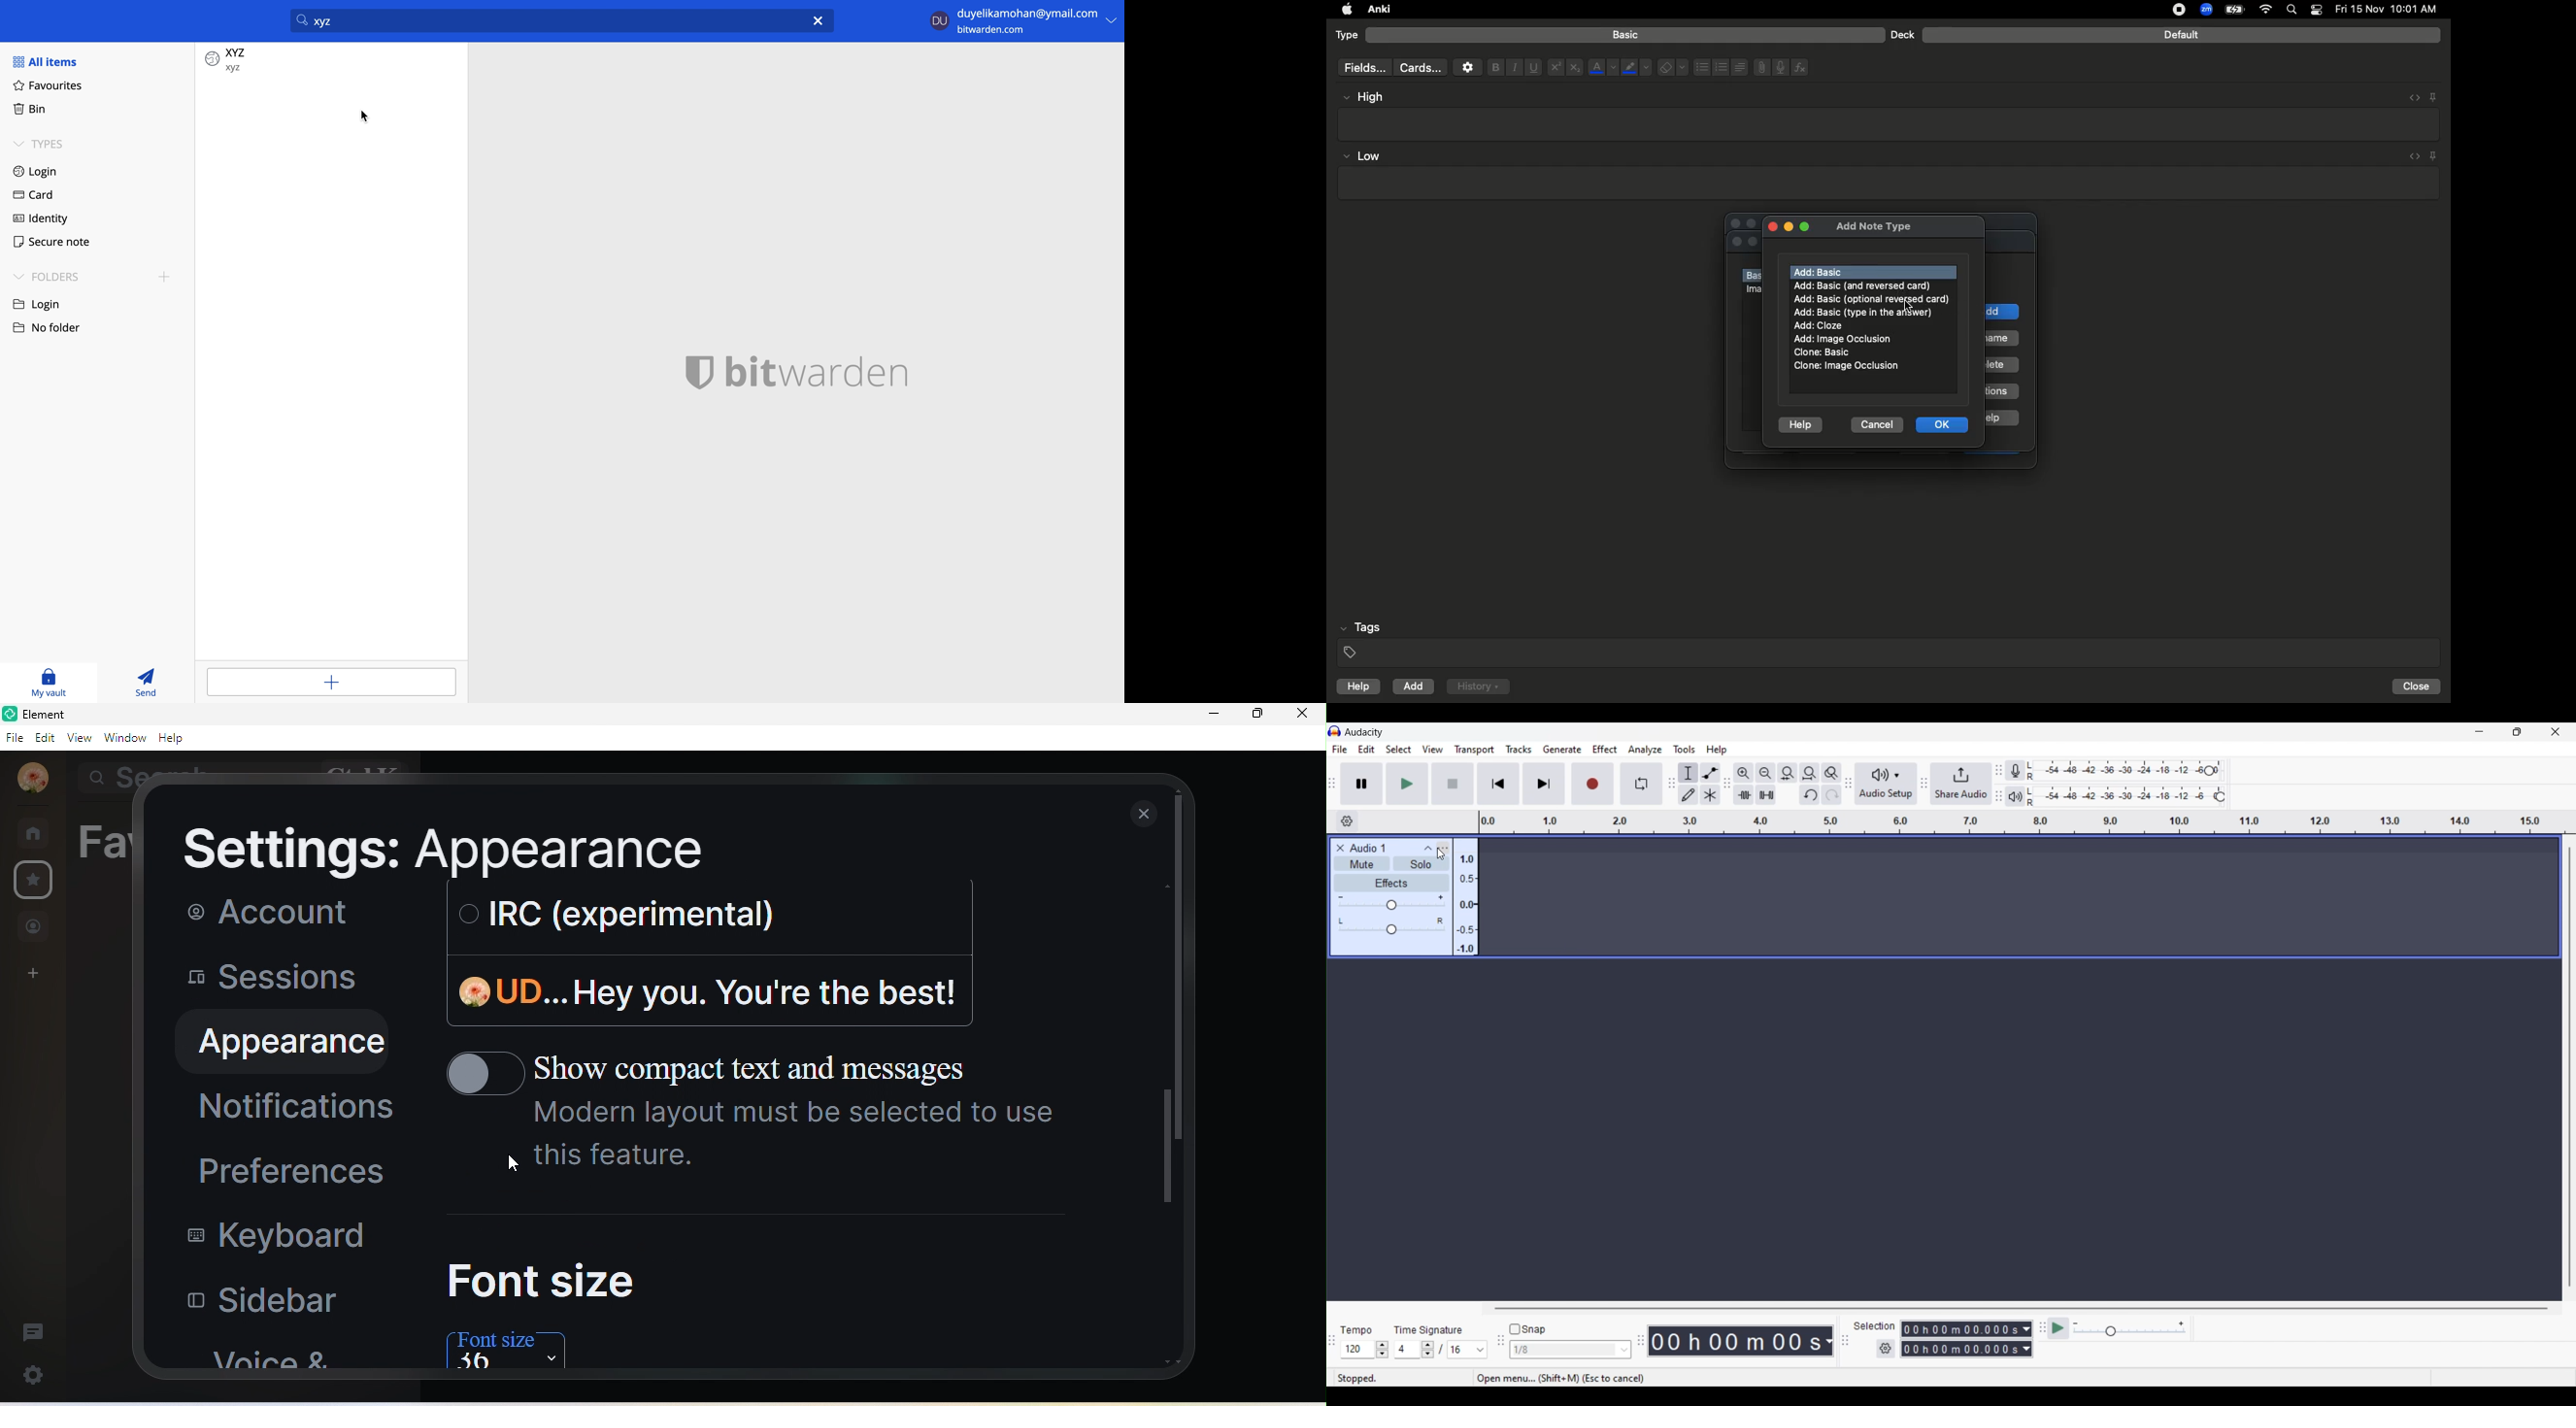 Image resolution: width=2576 pixels, height=1428 pixels. I want to click on Type in snap input, so click(1564, 1350).